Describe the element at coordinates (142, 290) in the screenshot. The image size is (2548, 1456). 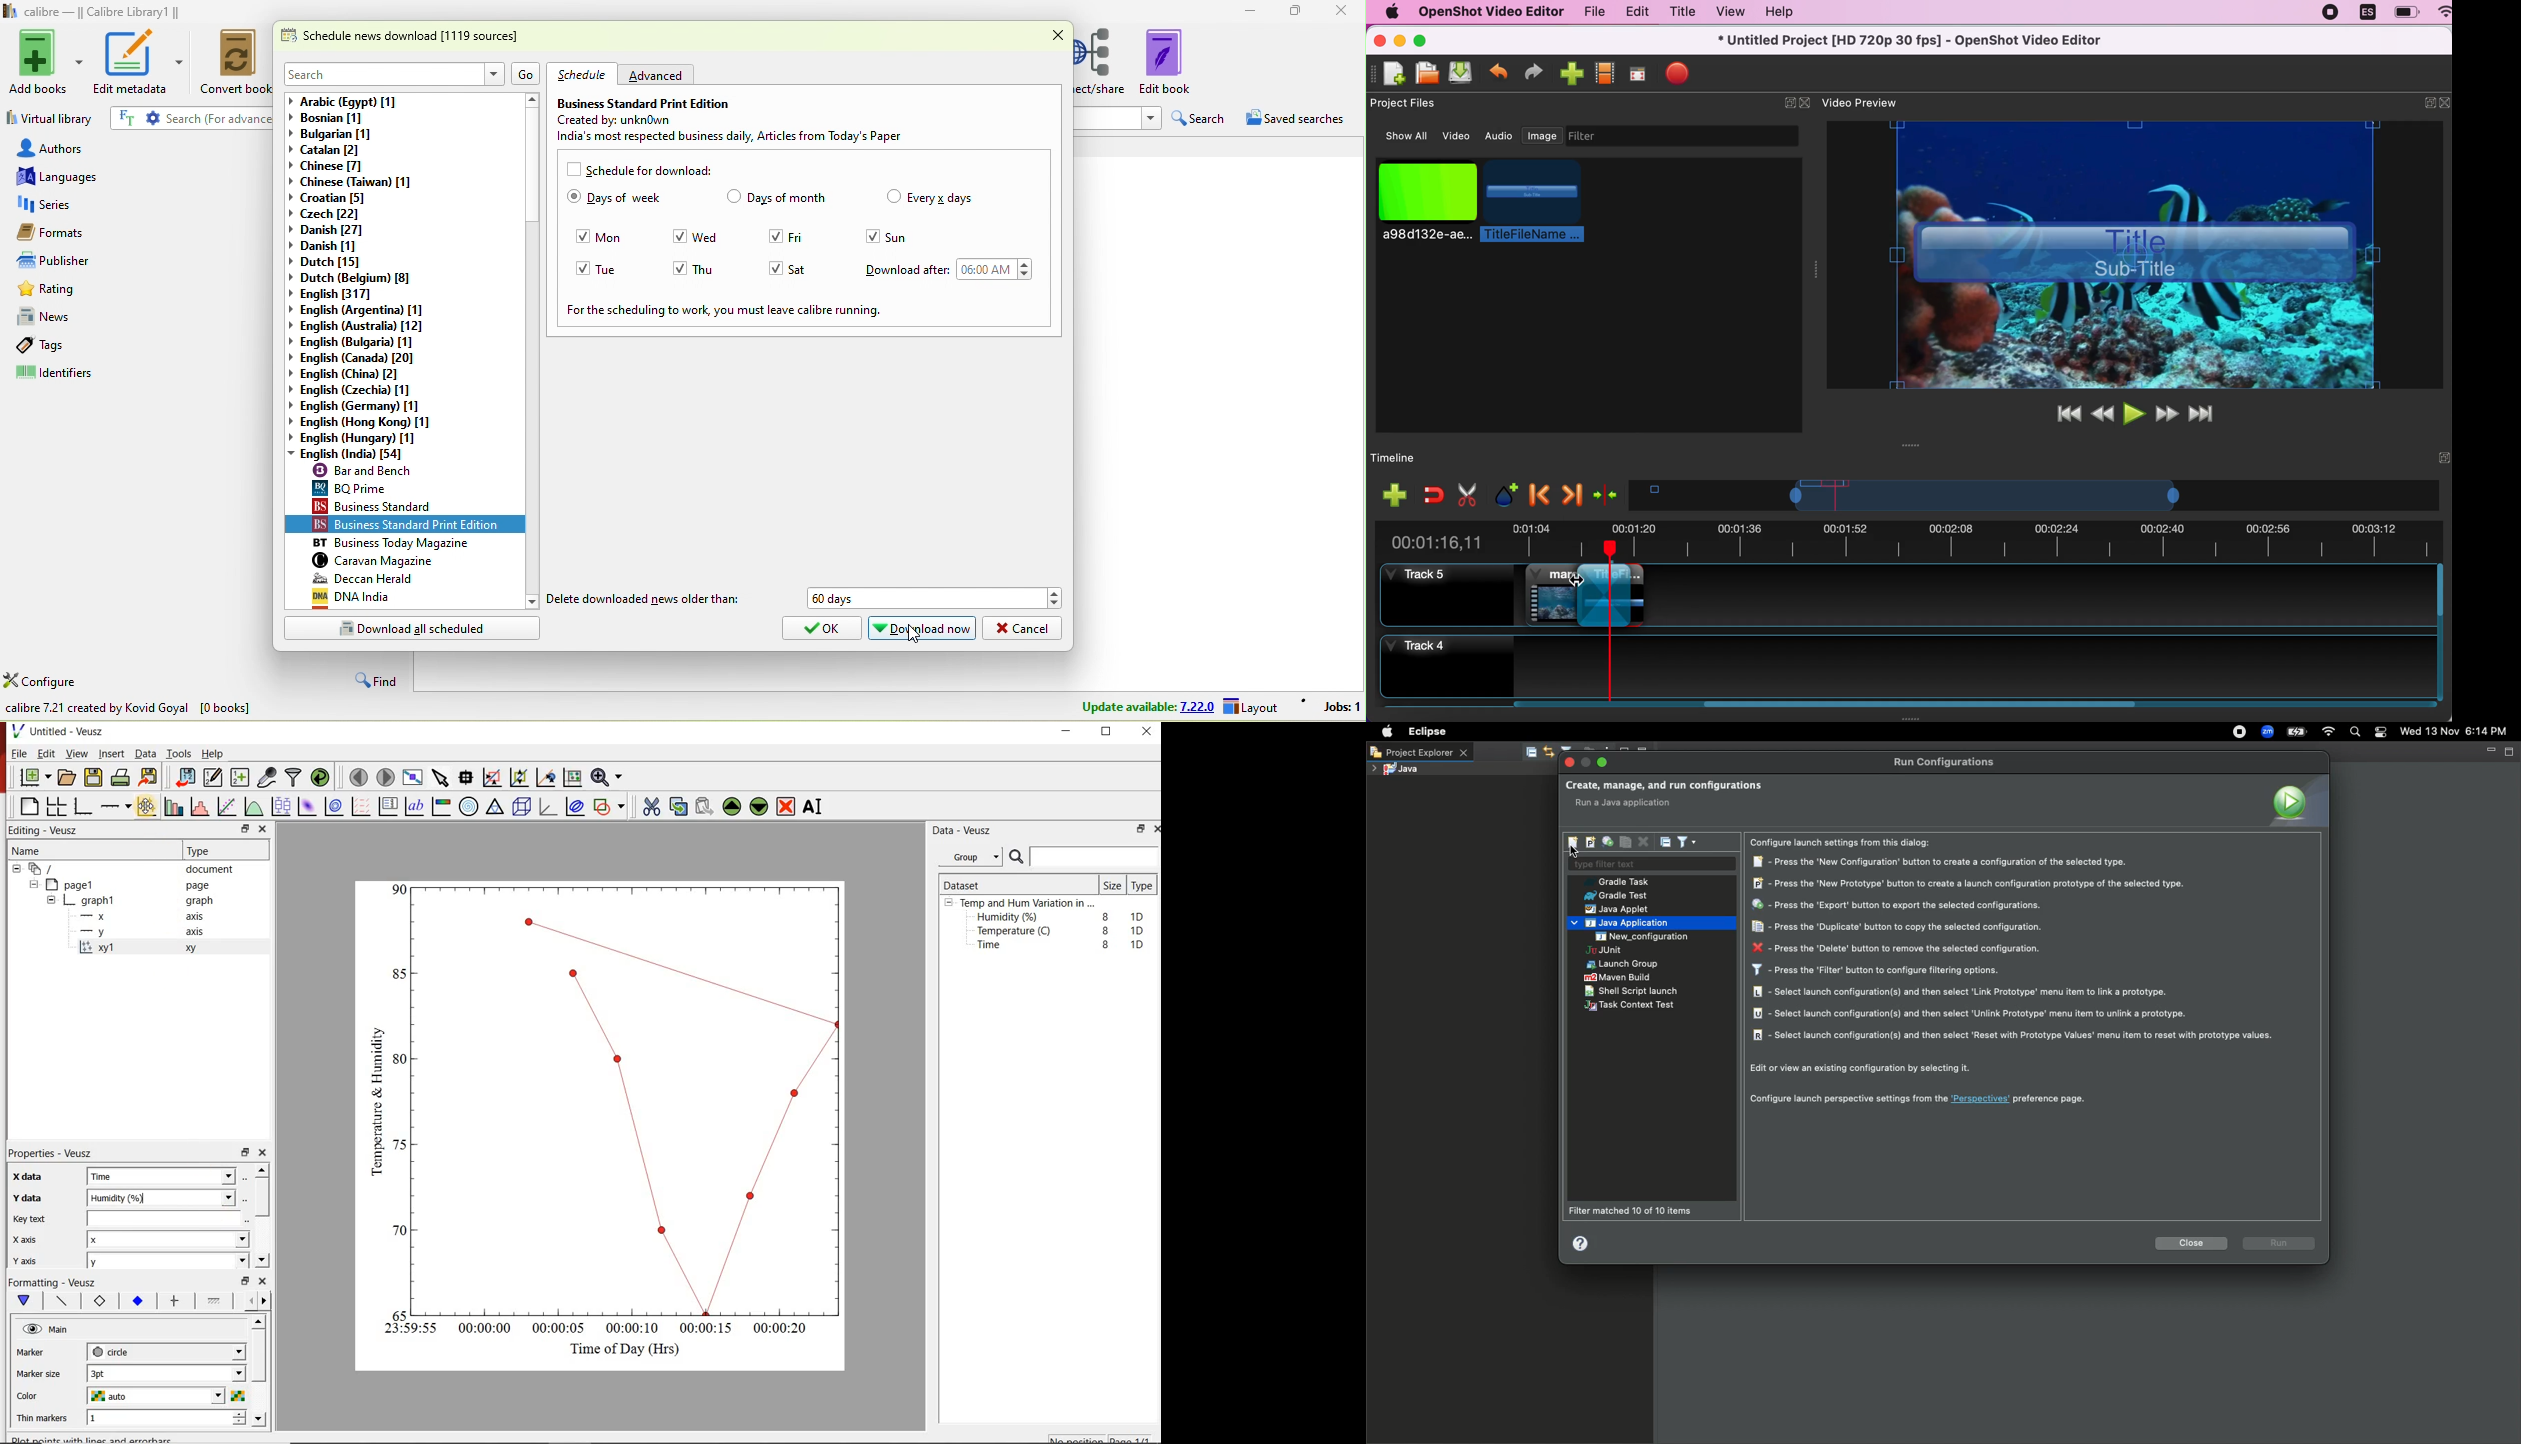
I see `rating` at that location.